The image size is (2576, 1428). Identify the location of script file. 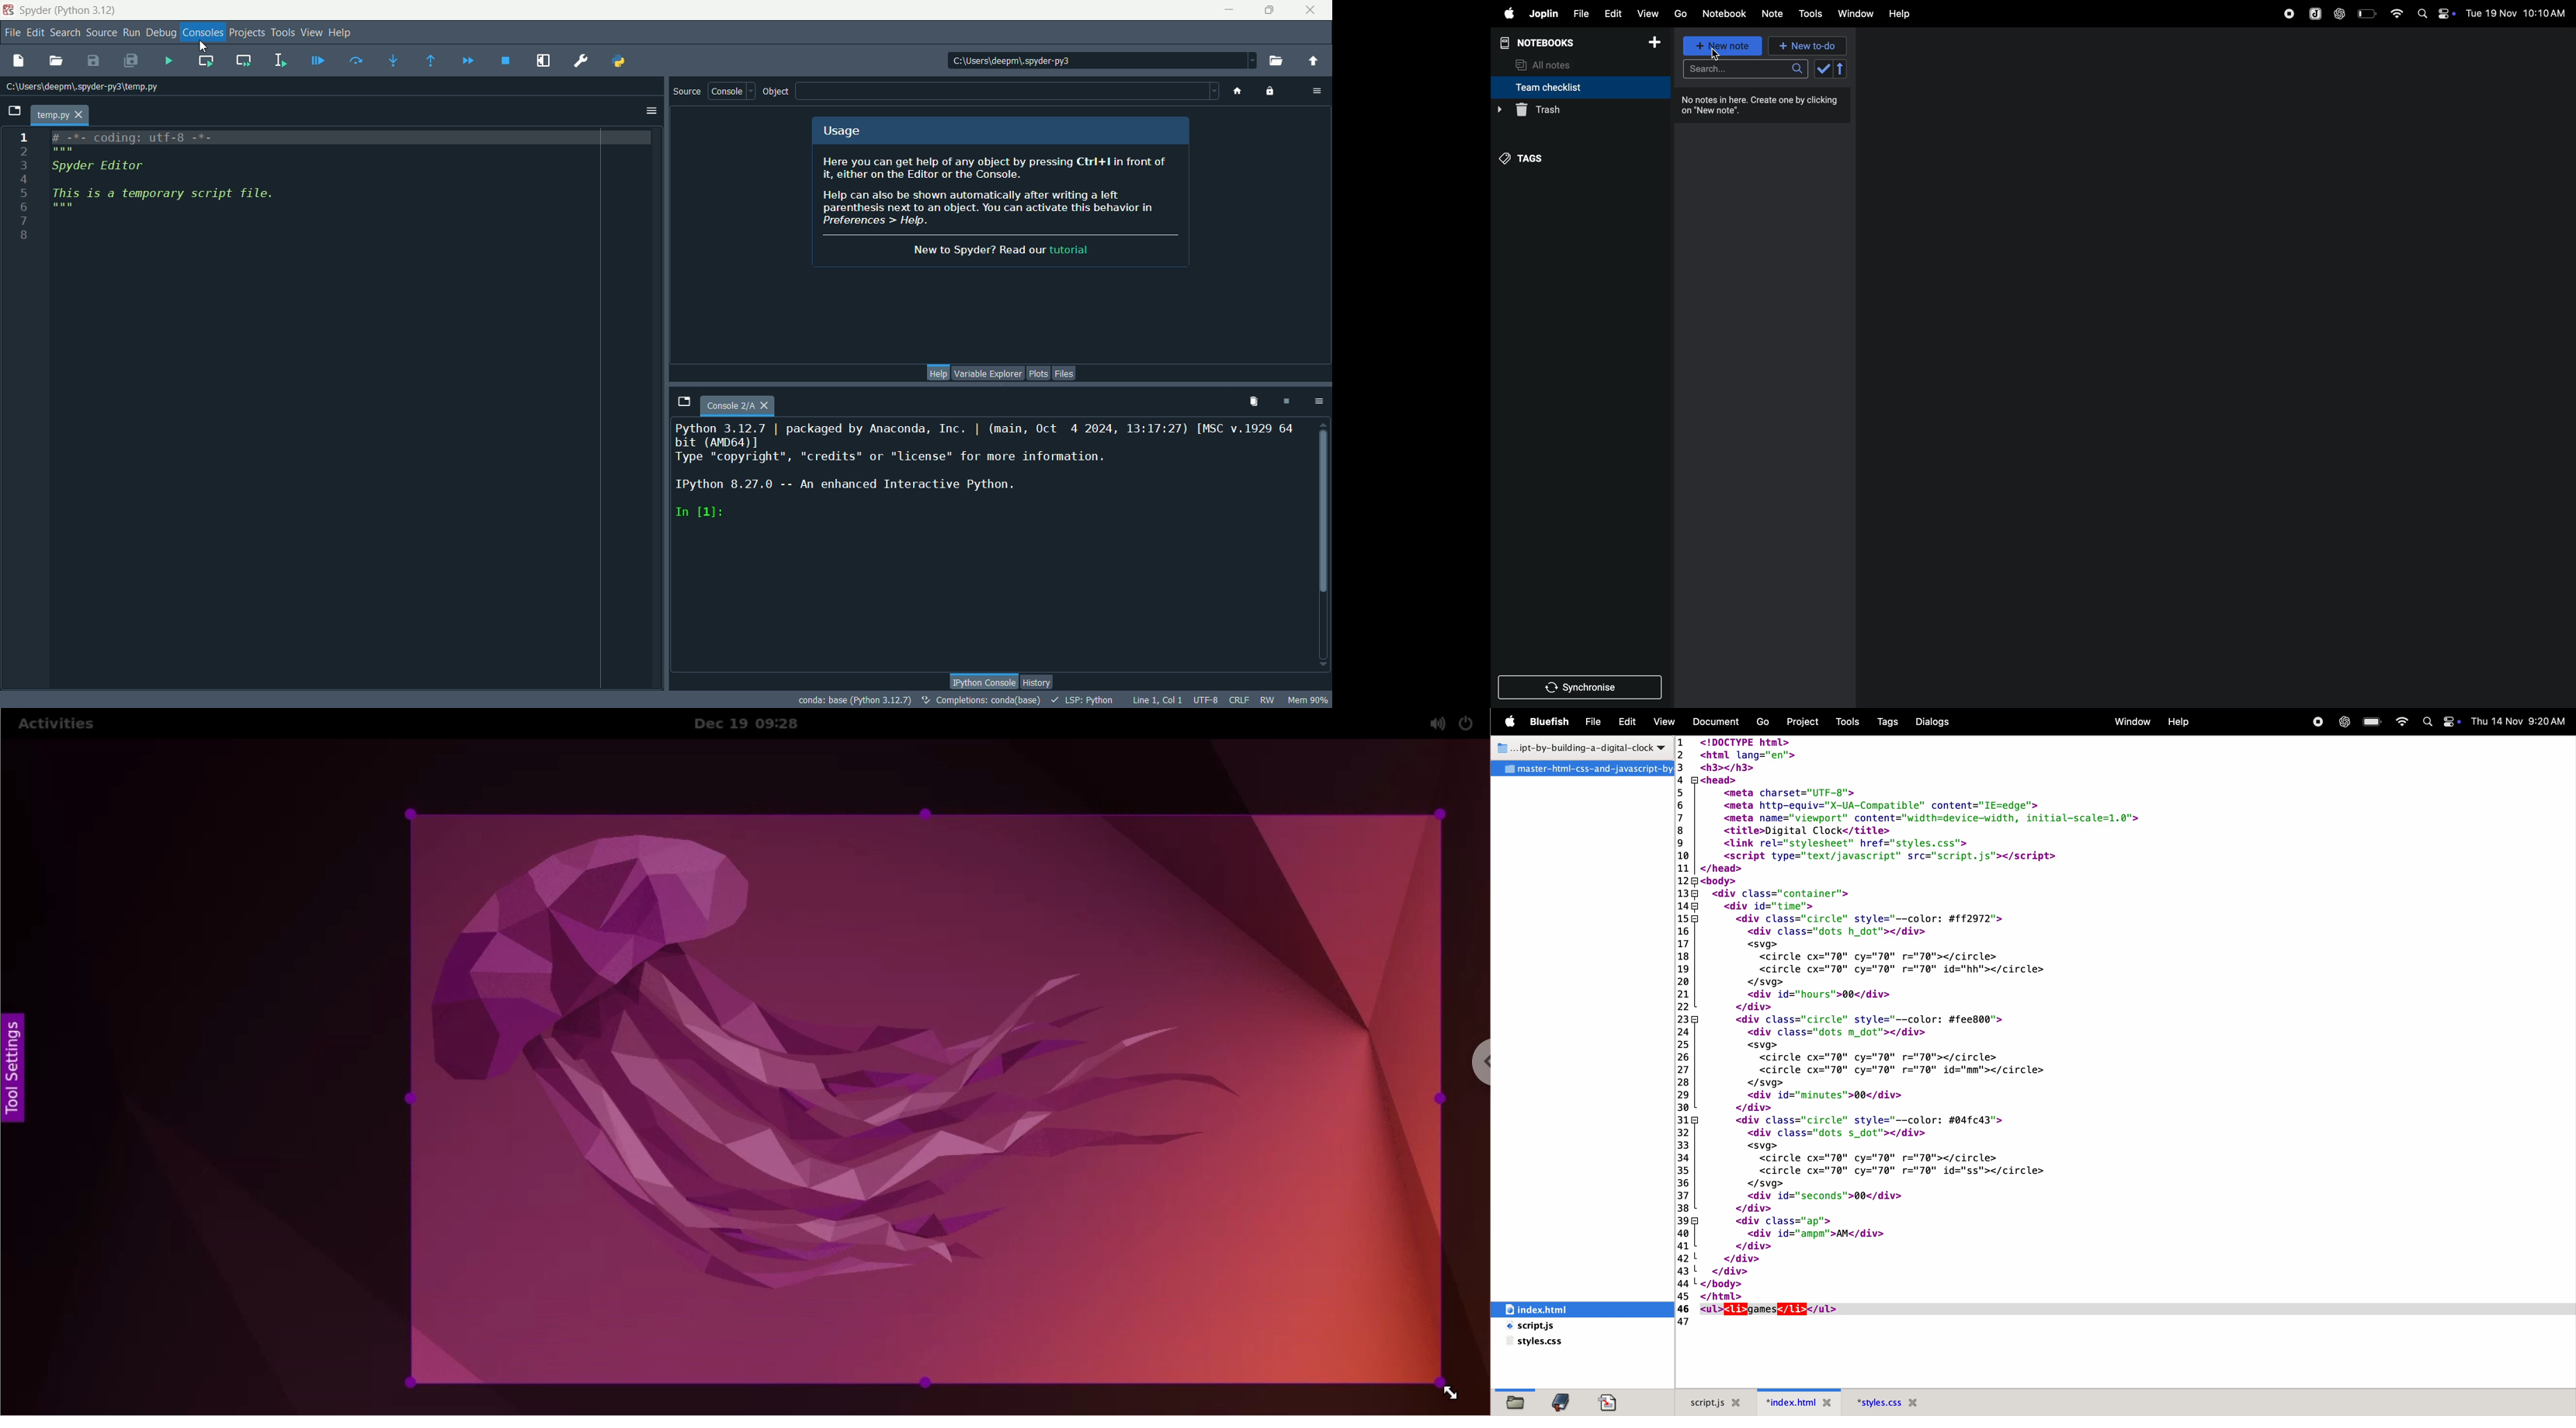
(190, 187).